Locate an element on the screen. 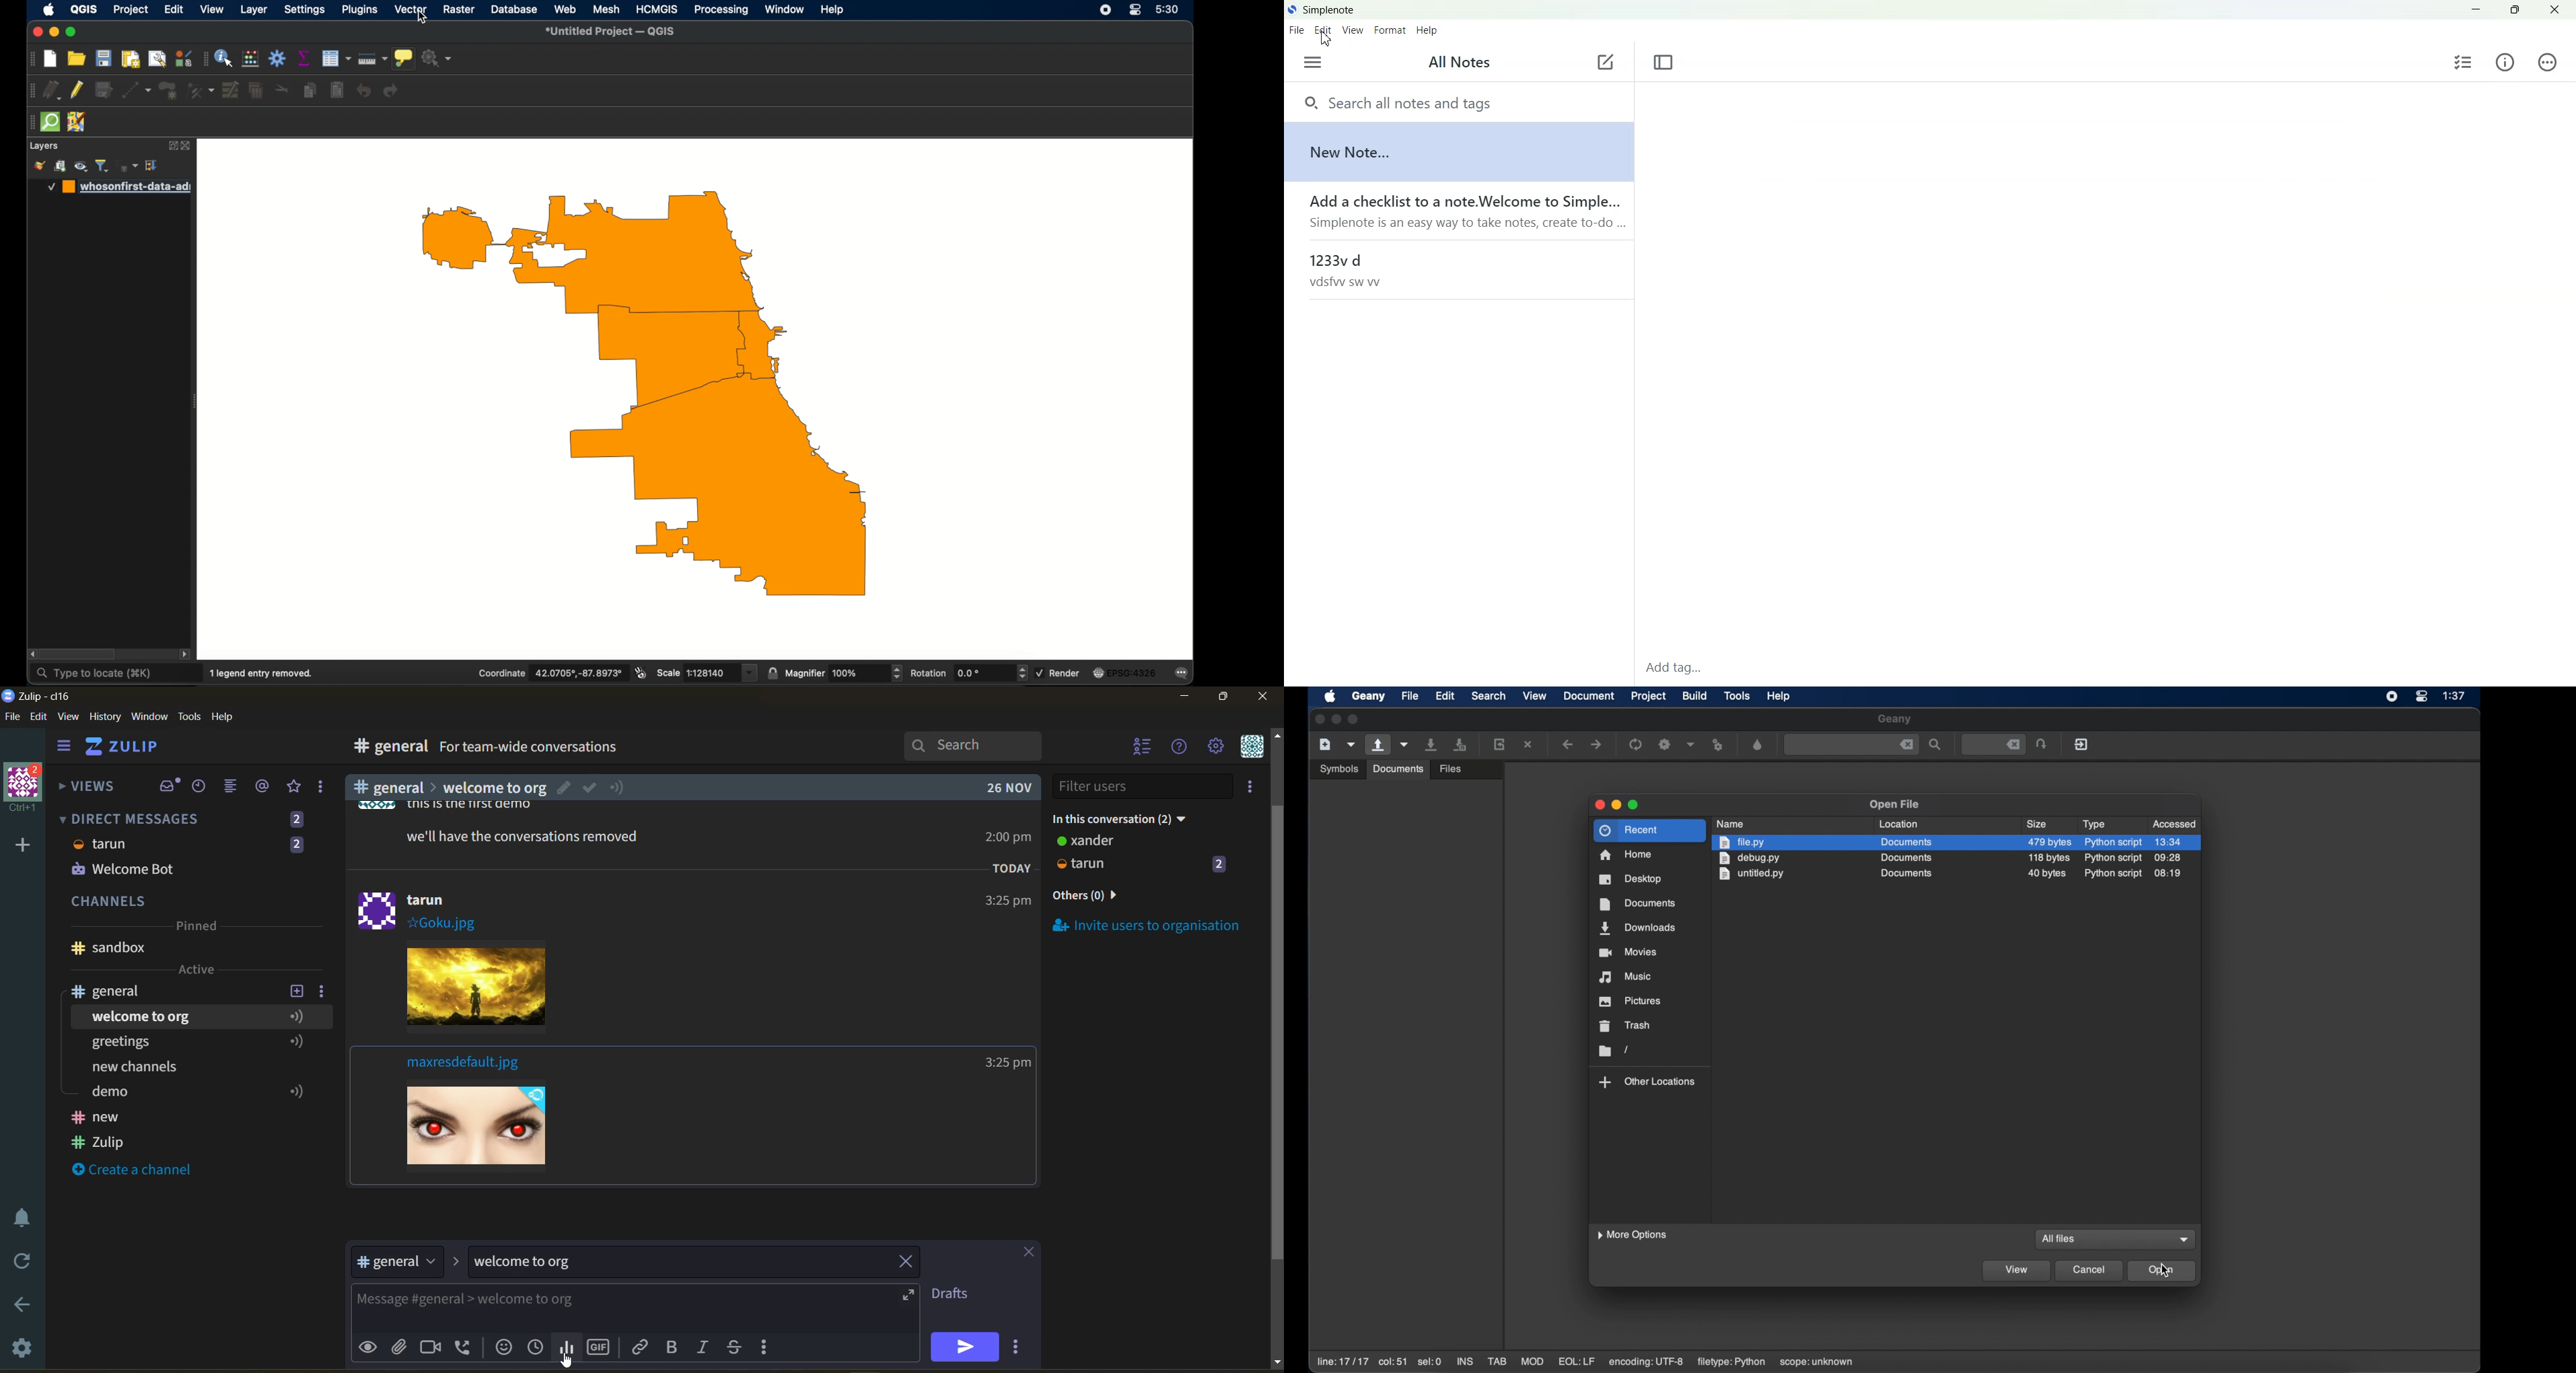 Image resolution: width=2576 pixels, height=1400 pixels. type is located at coordinates (2094, 824).